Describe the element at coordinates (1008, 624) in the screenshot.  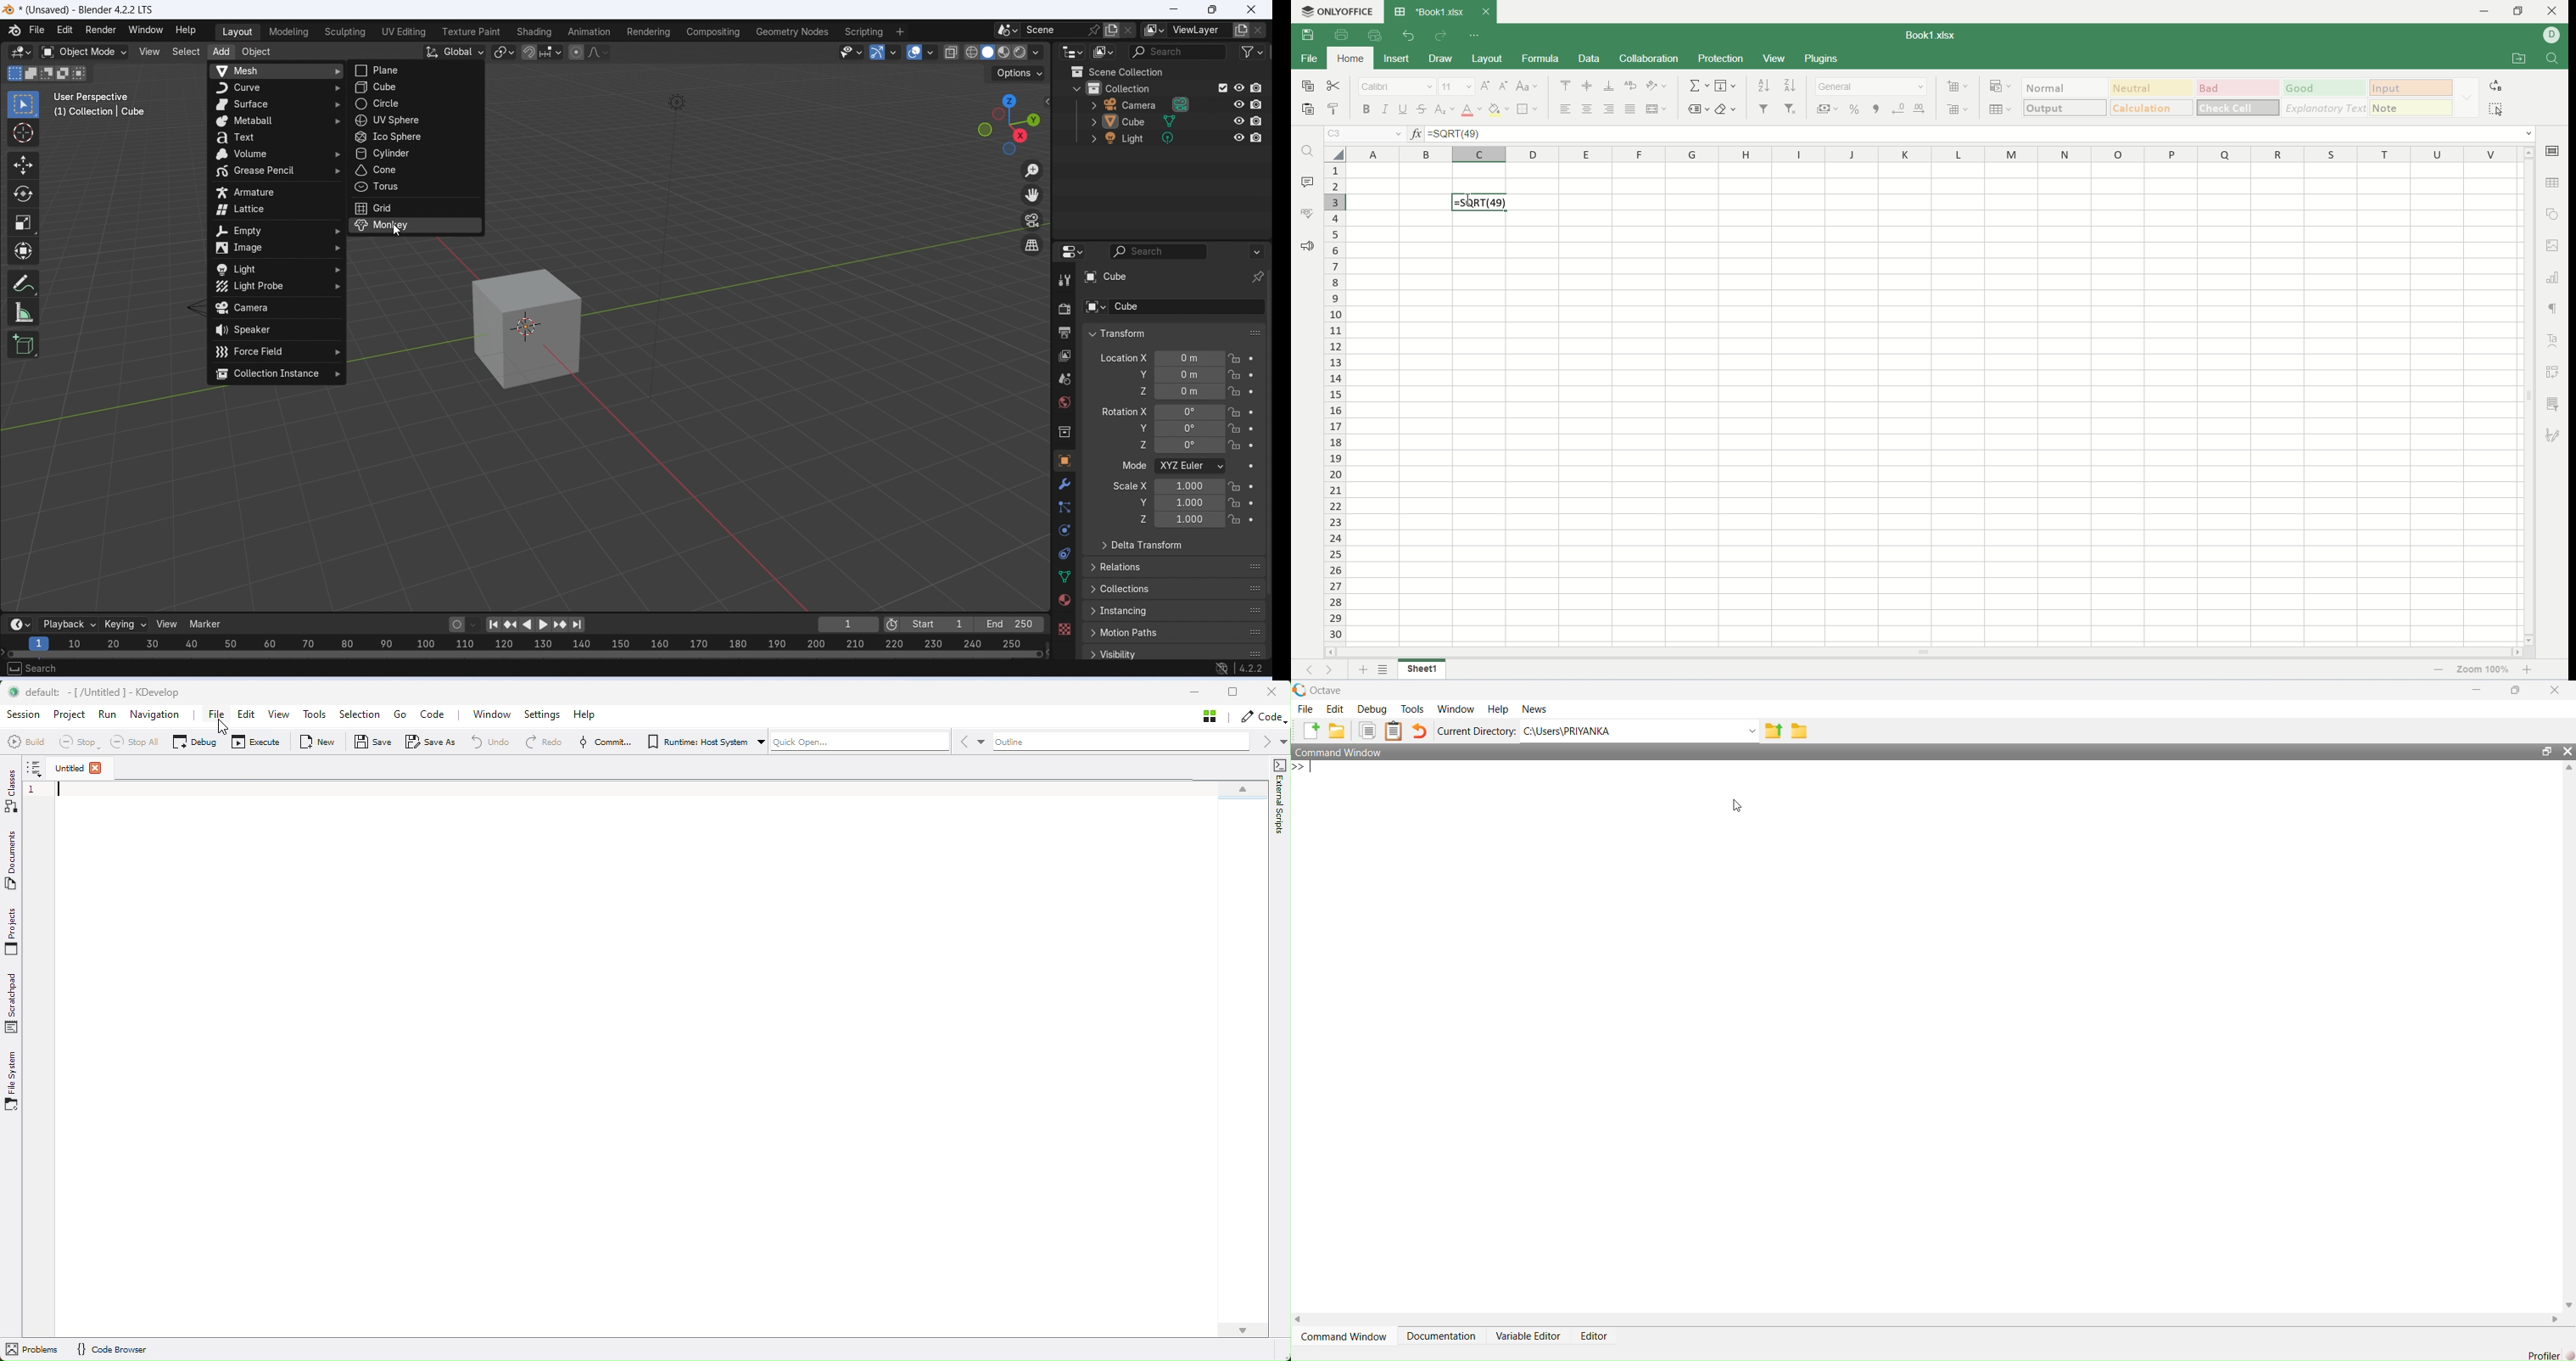
I see `End 250` at that location.